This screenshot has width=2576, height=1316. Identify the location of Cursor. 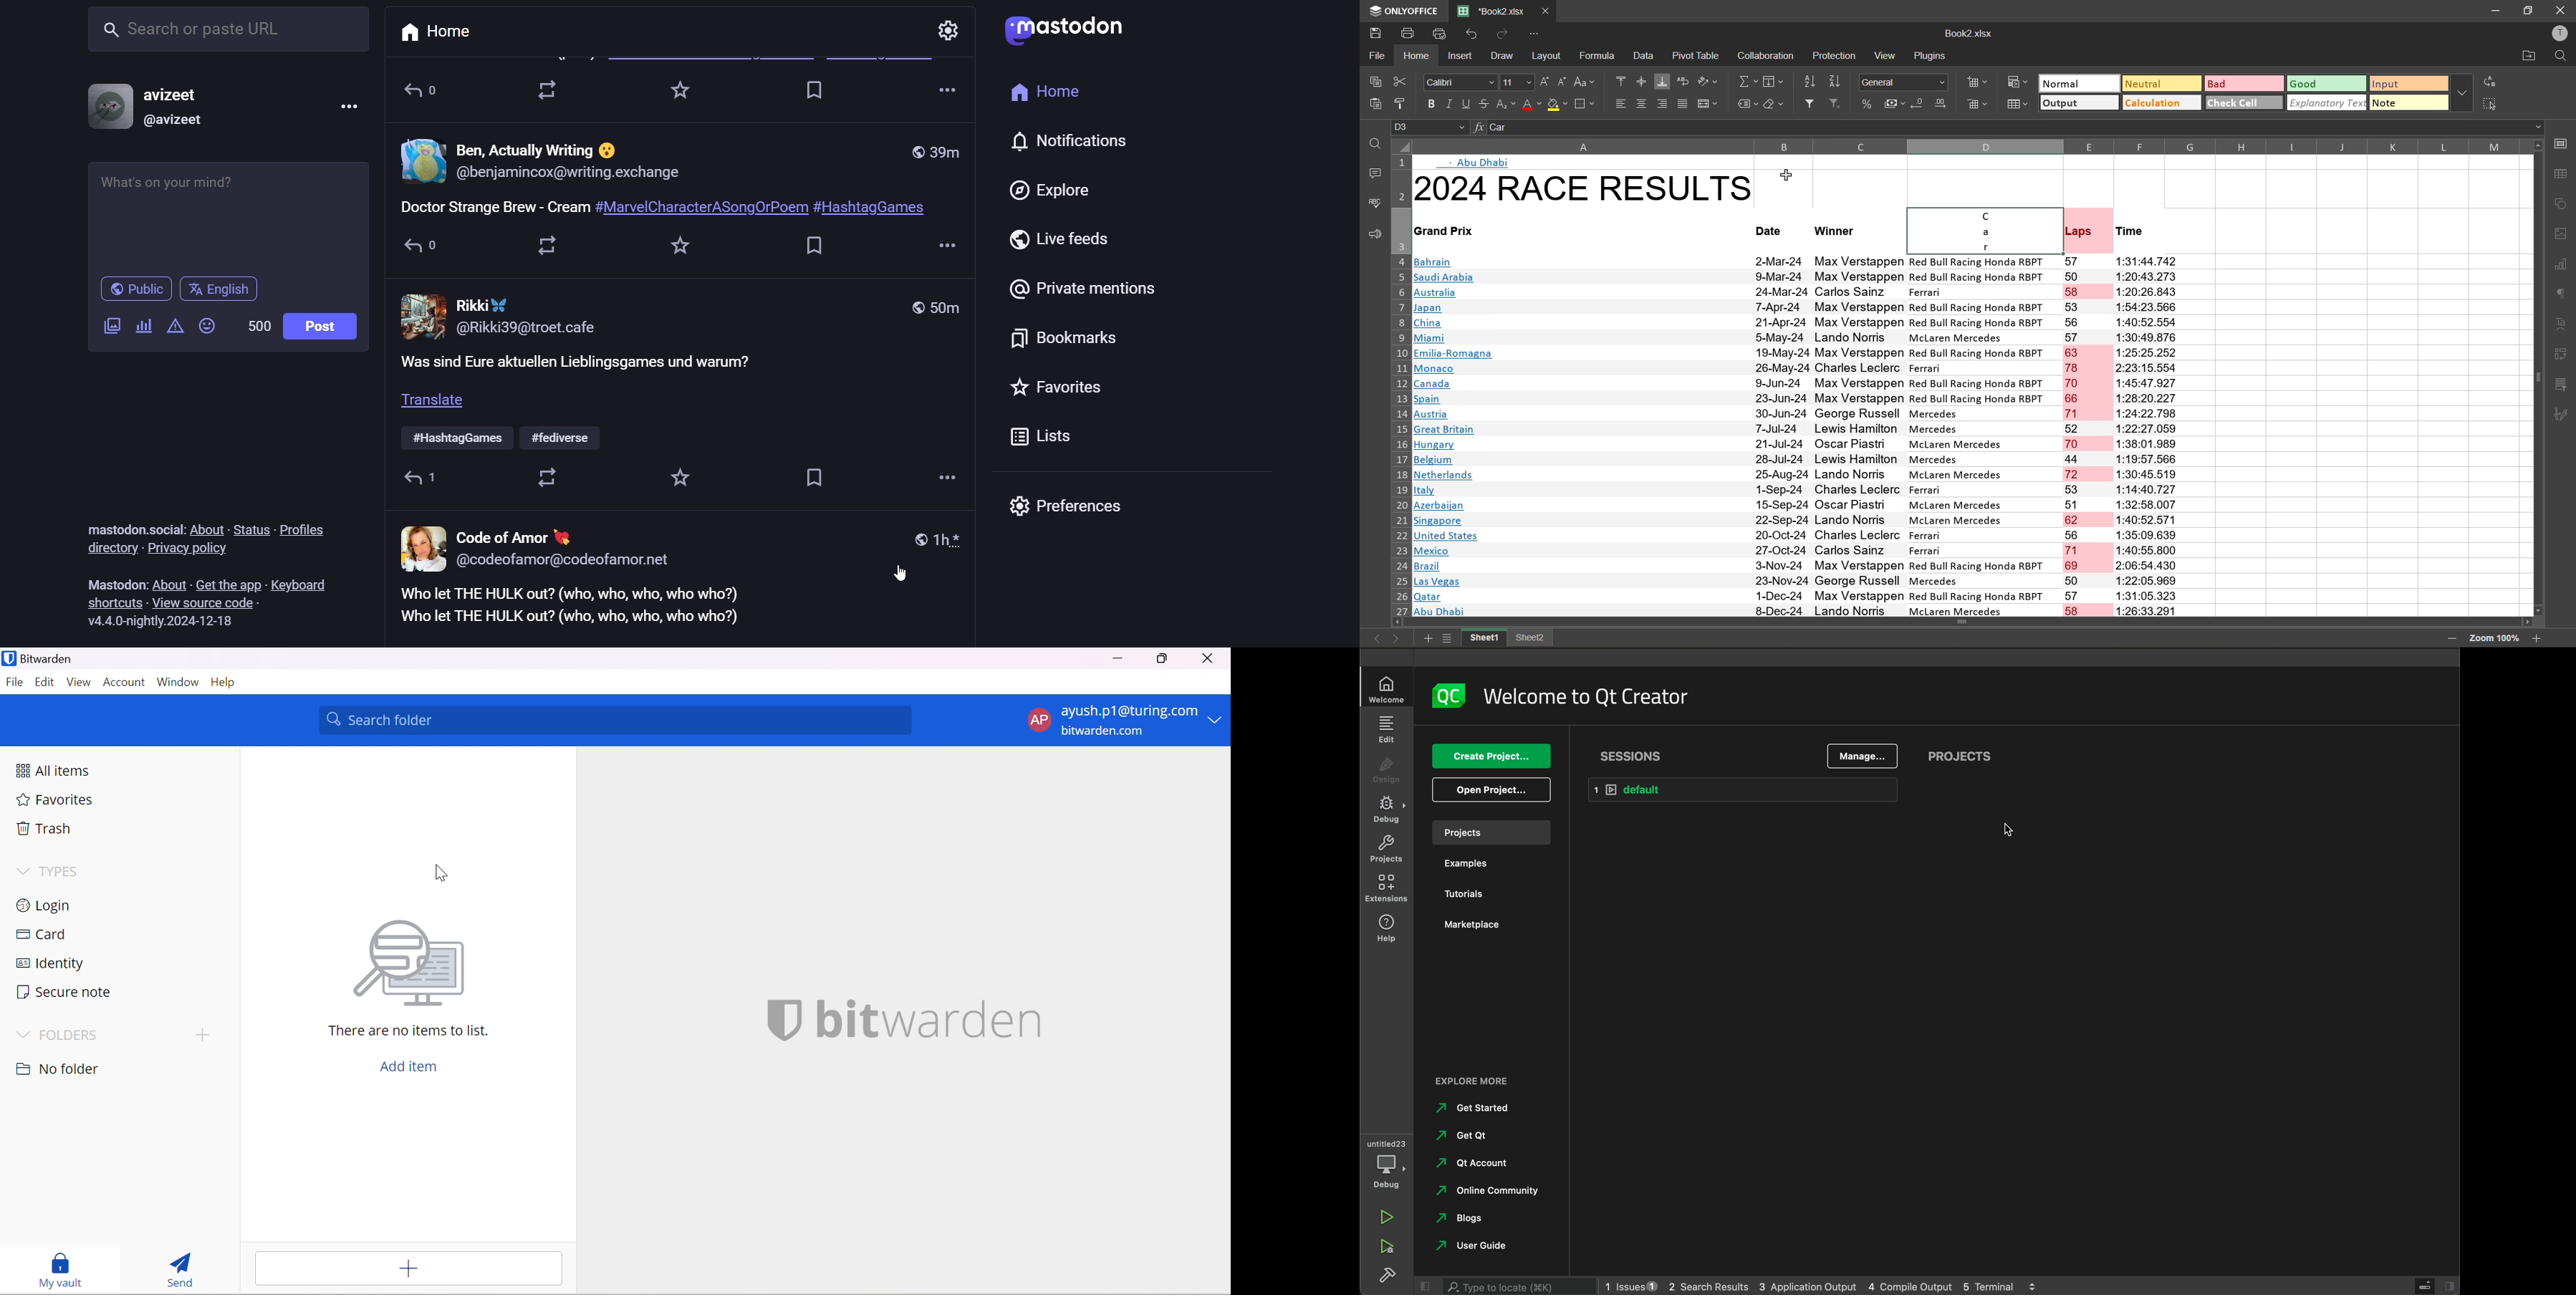
(441, 873).